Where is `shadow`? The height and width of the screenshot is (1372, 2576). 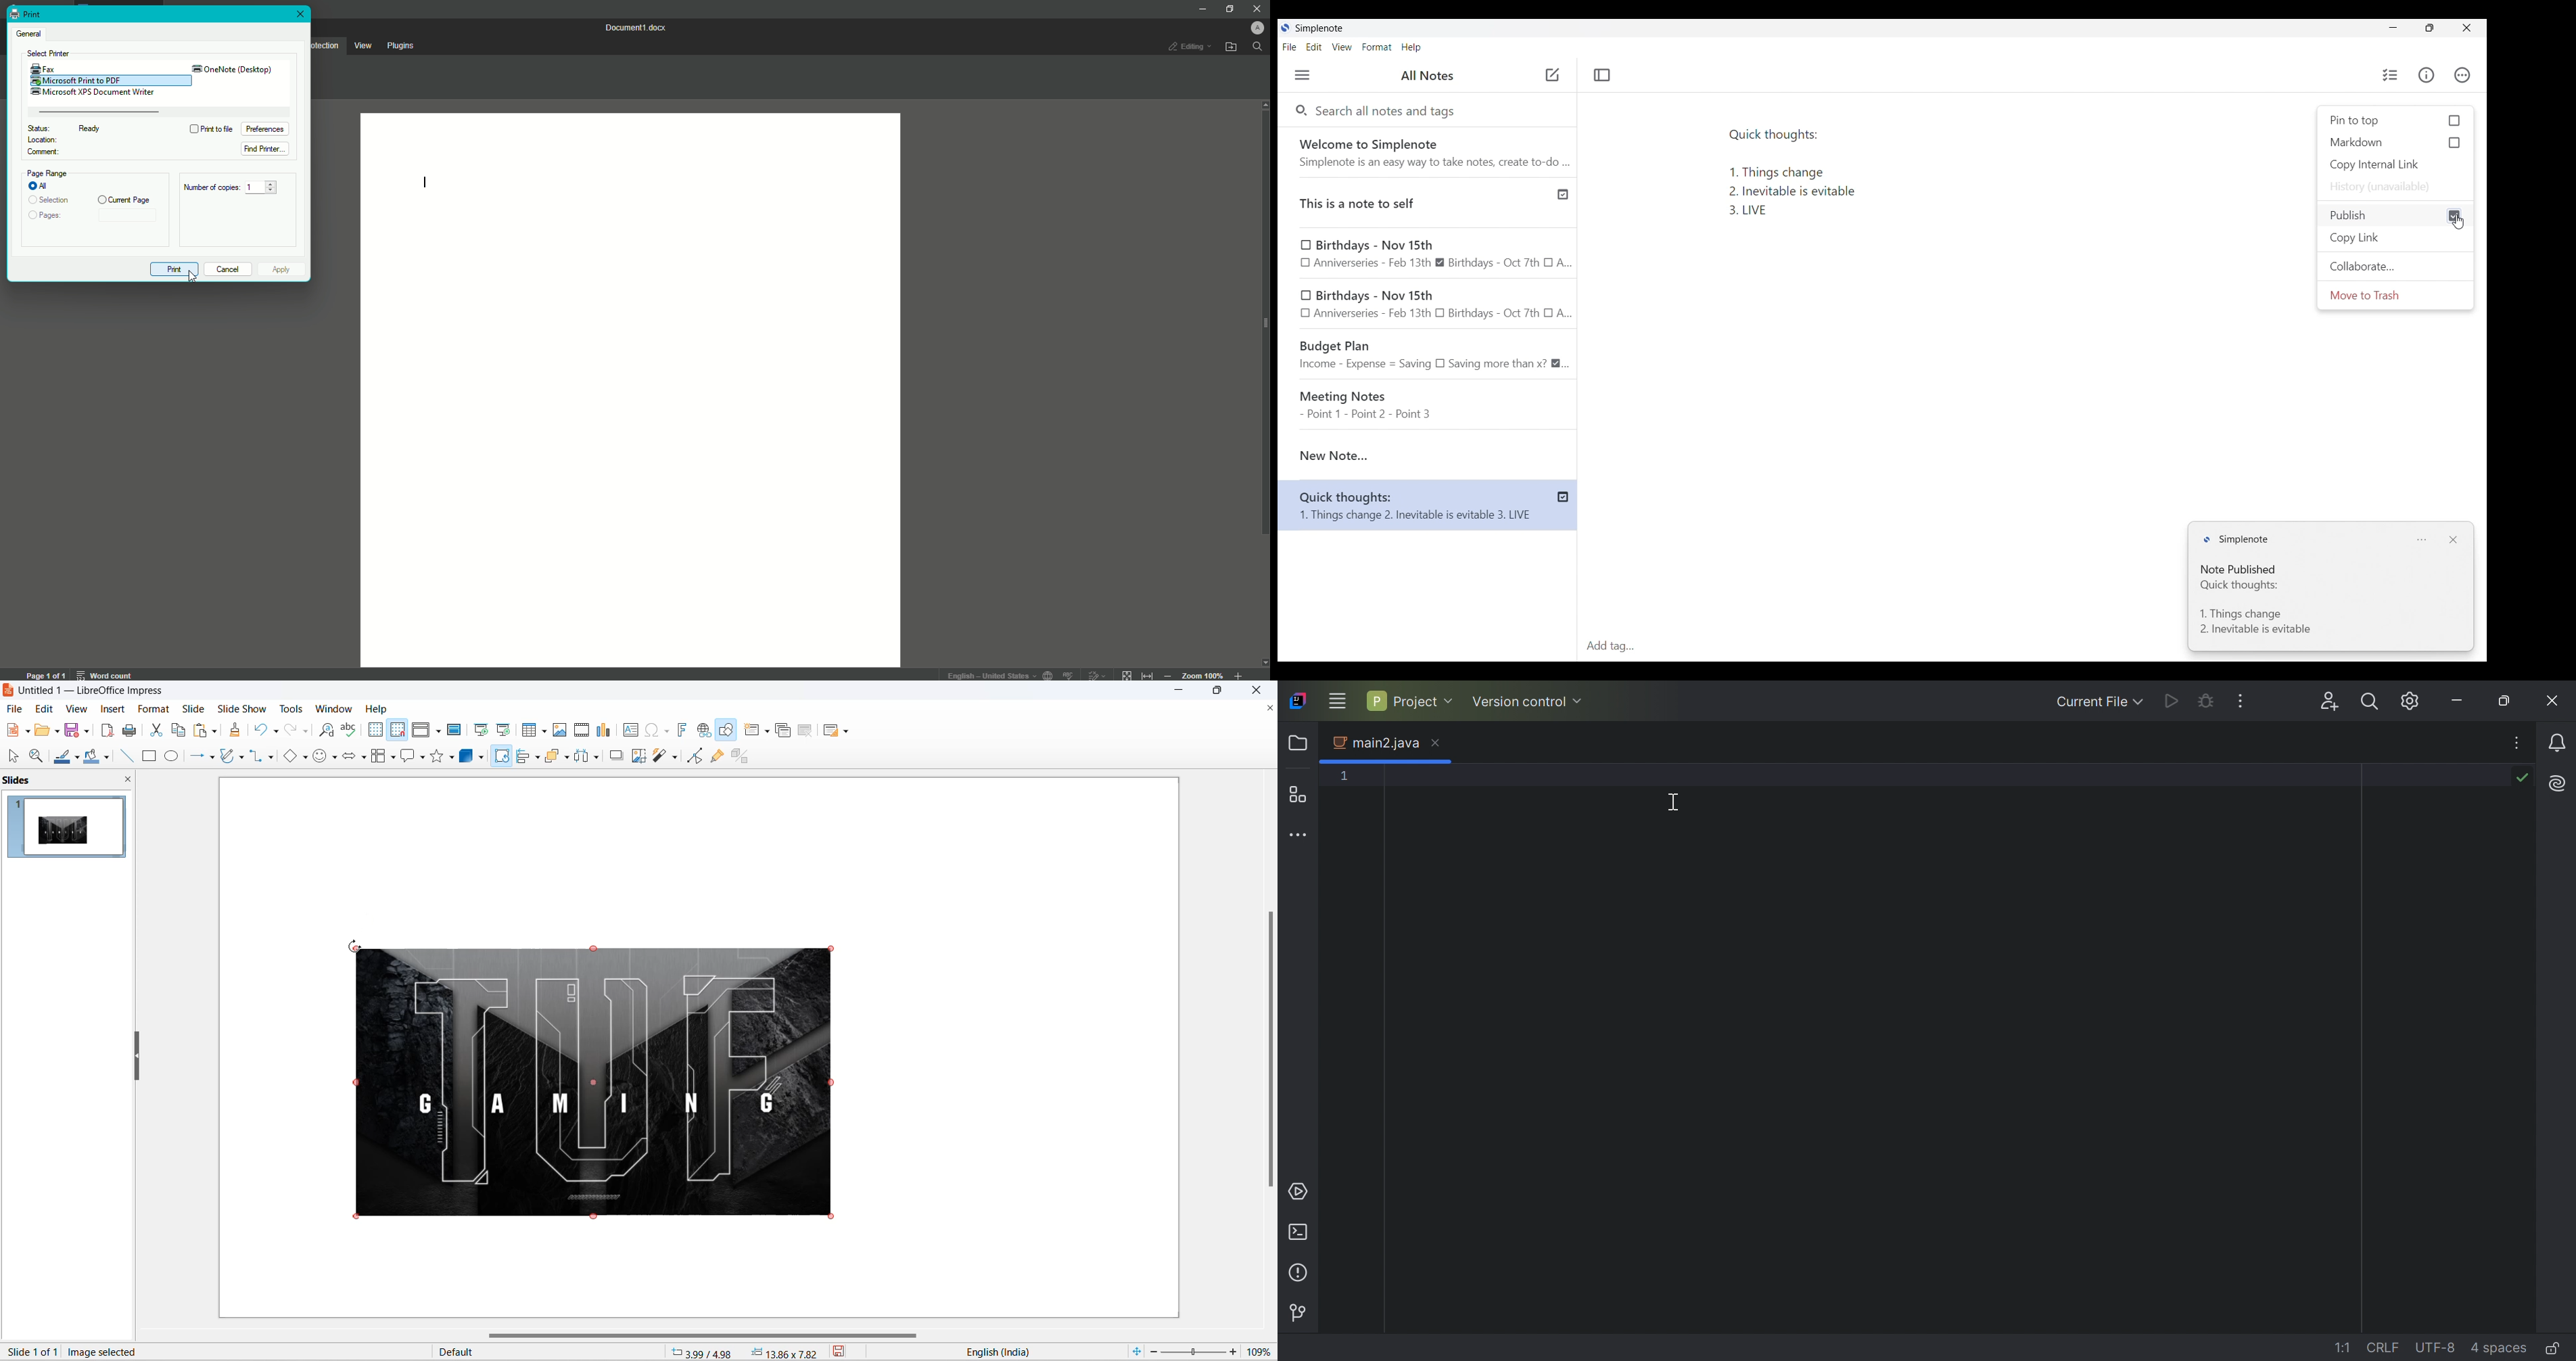
shadow is located at coordinates (617, 755).